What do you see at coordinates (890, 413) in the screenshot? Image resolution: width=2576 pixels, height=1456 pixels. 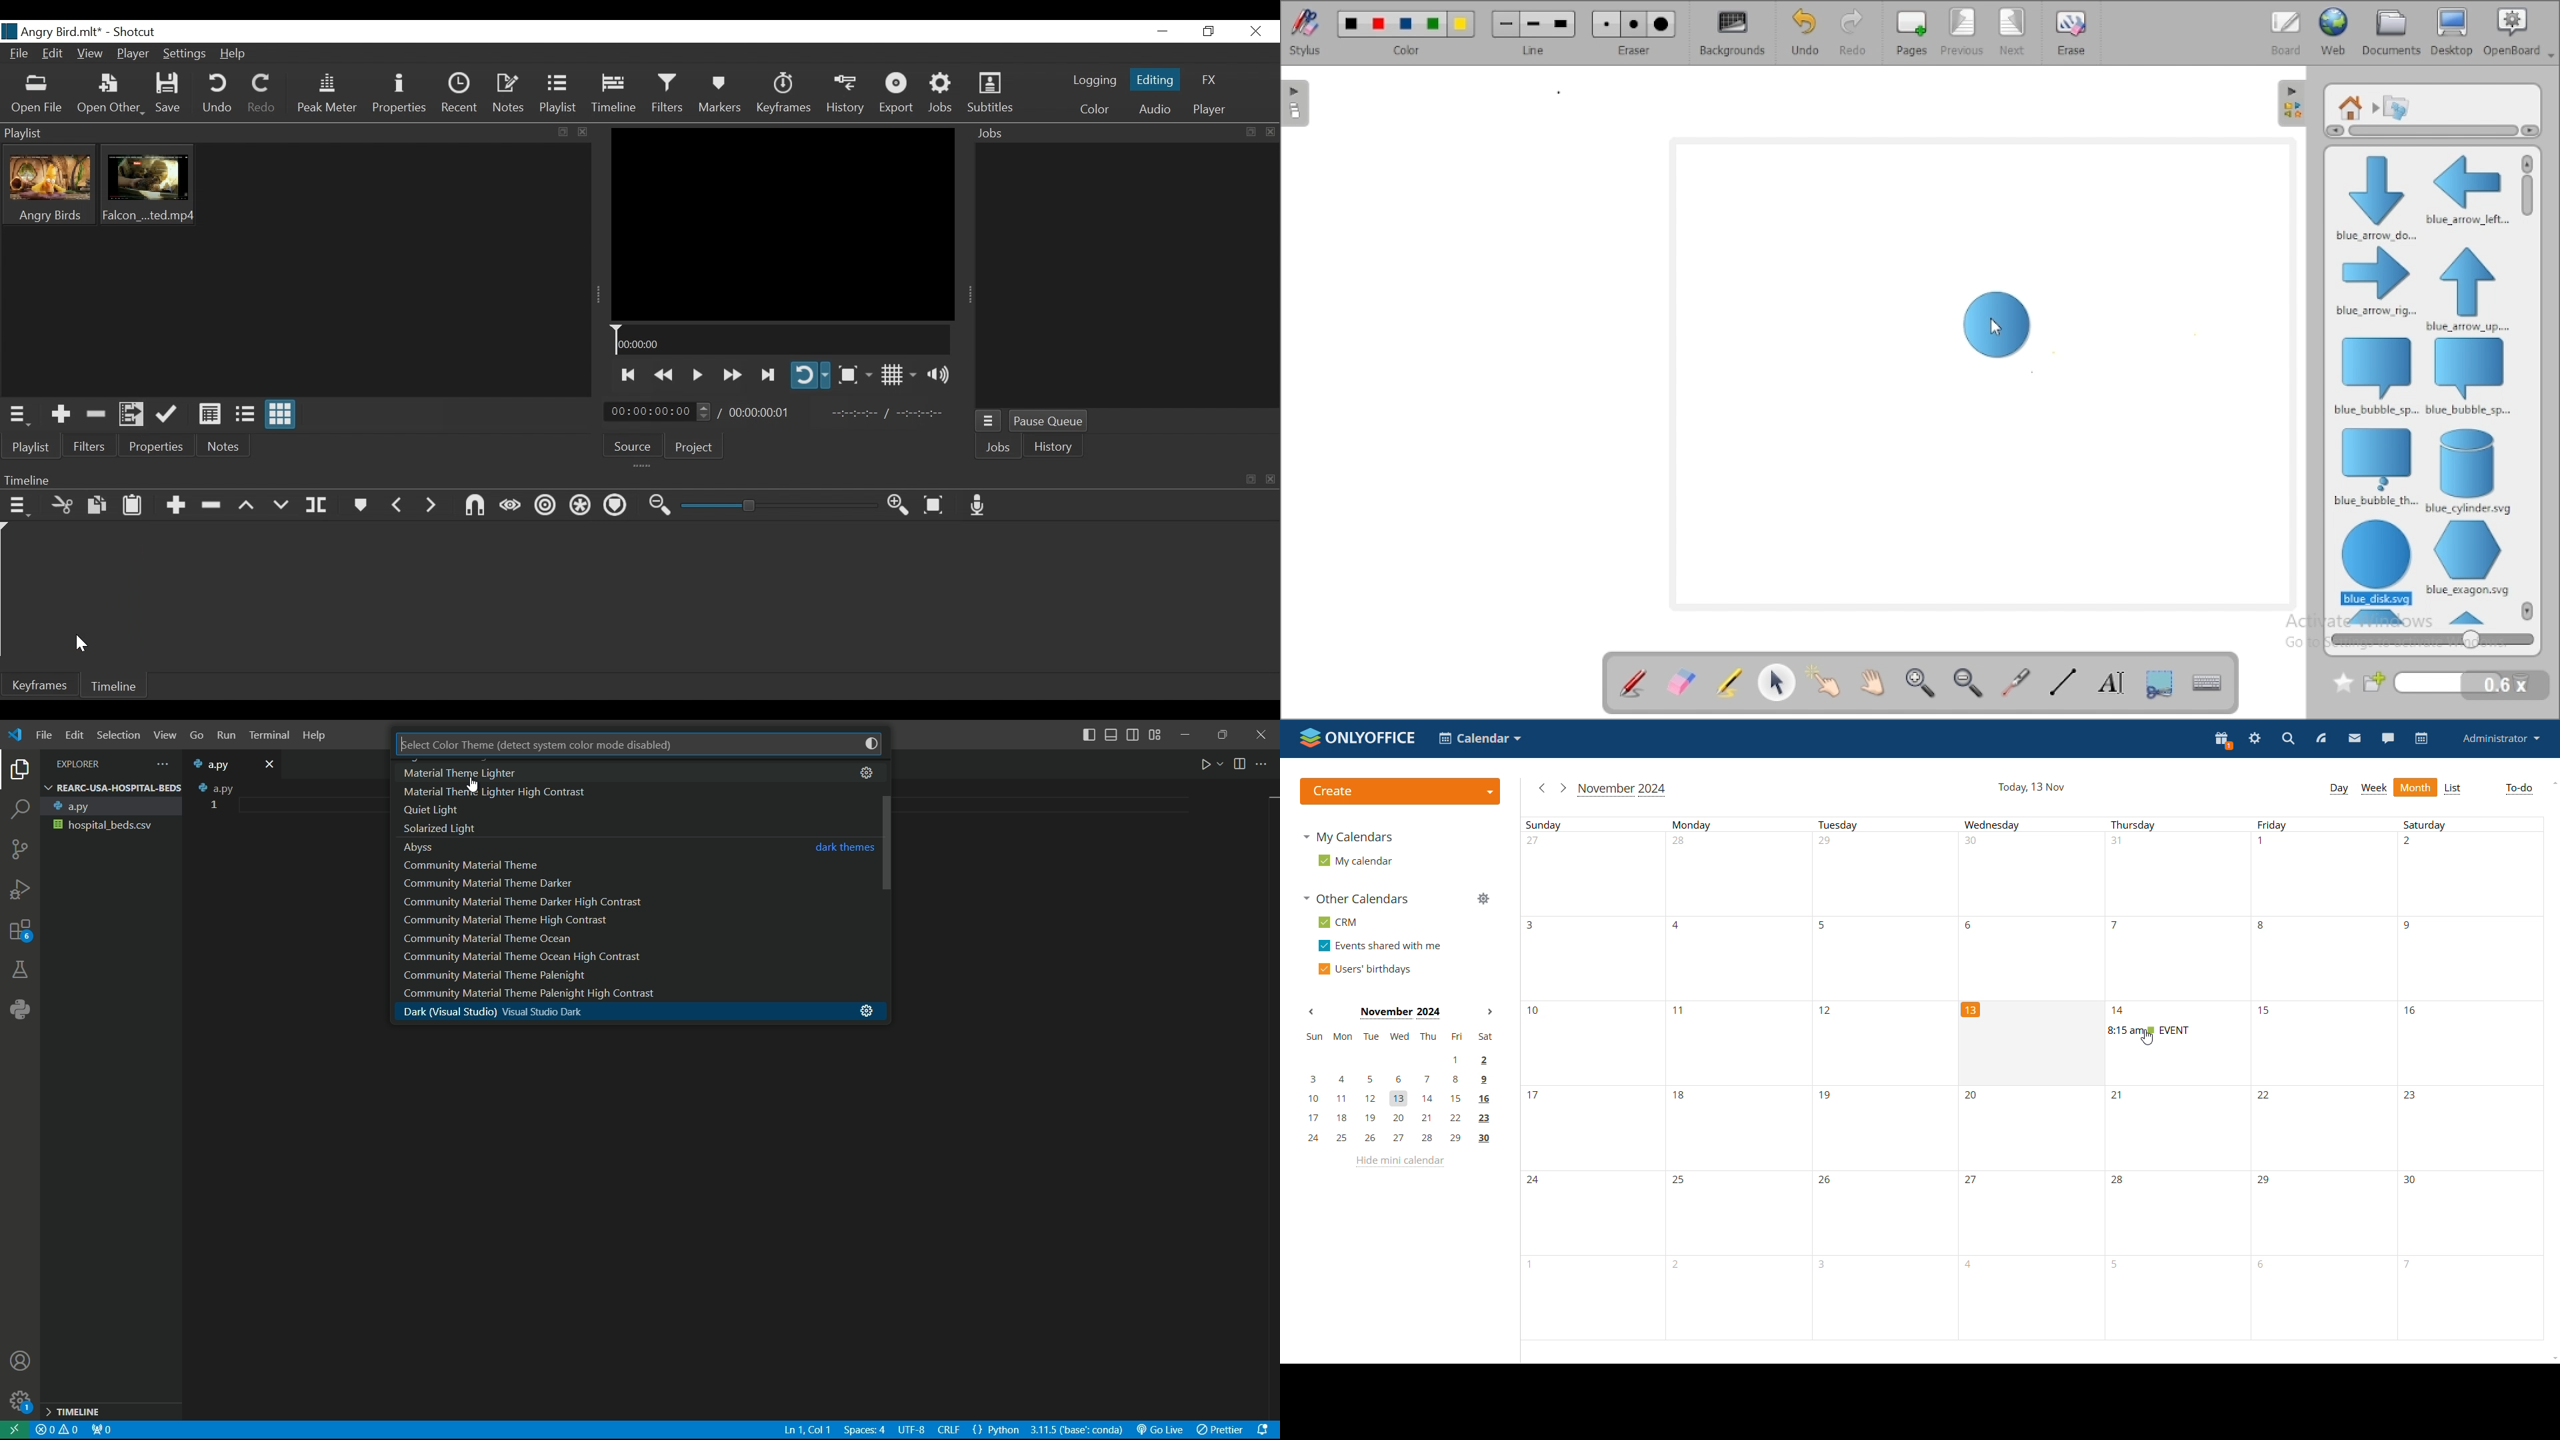 I see `In point` at bounding box center [890, 413].